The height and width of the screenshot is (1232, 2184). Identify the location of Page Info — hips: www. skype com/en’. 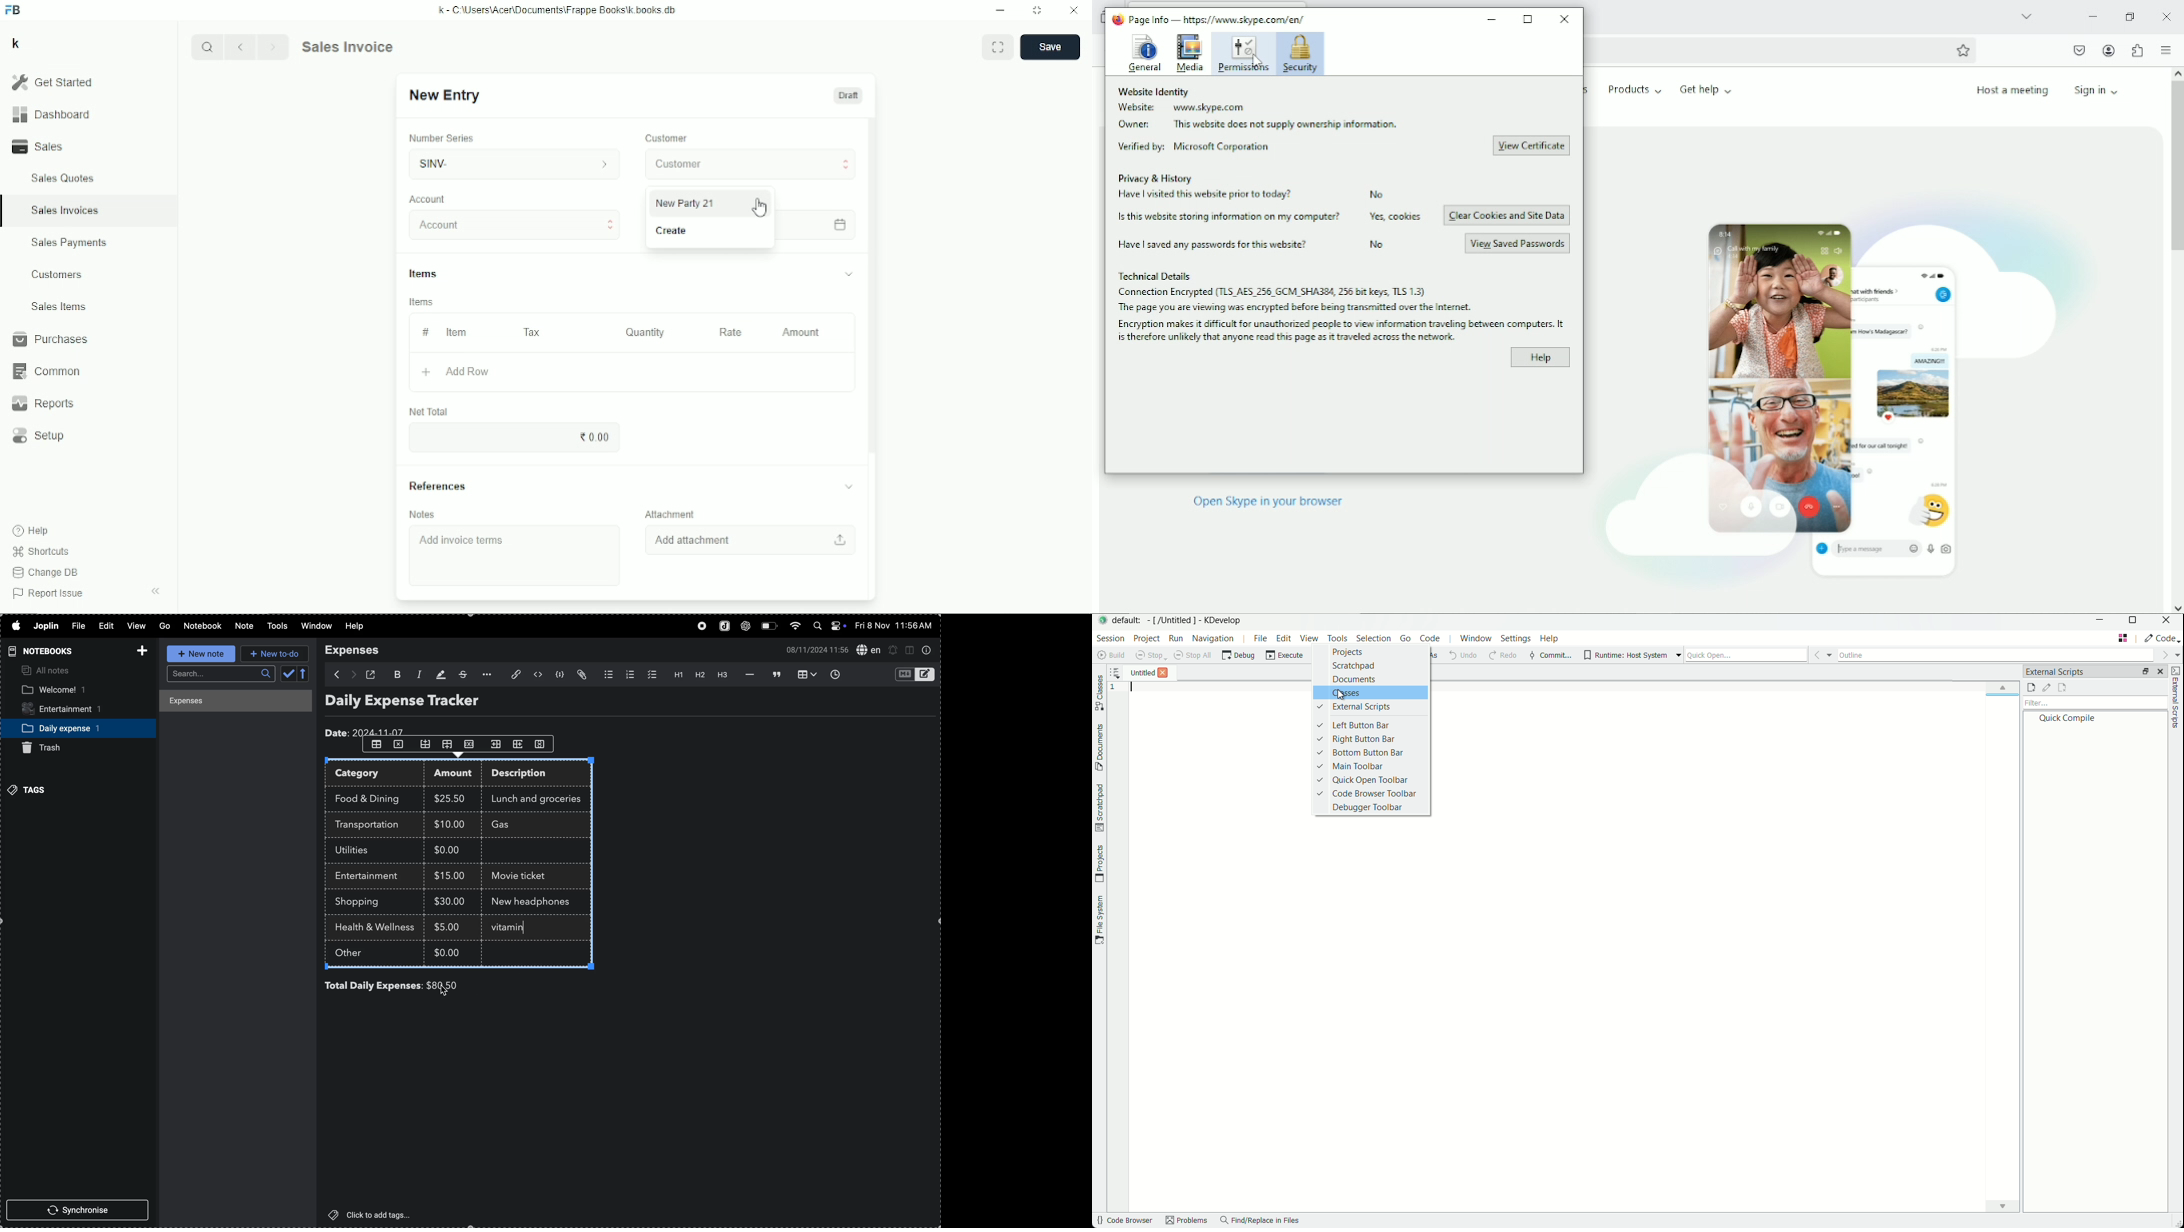
(1209, 19).